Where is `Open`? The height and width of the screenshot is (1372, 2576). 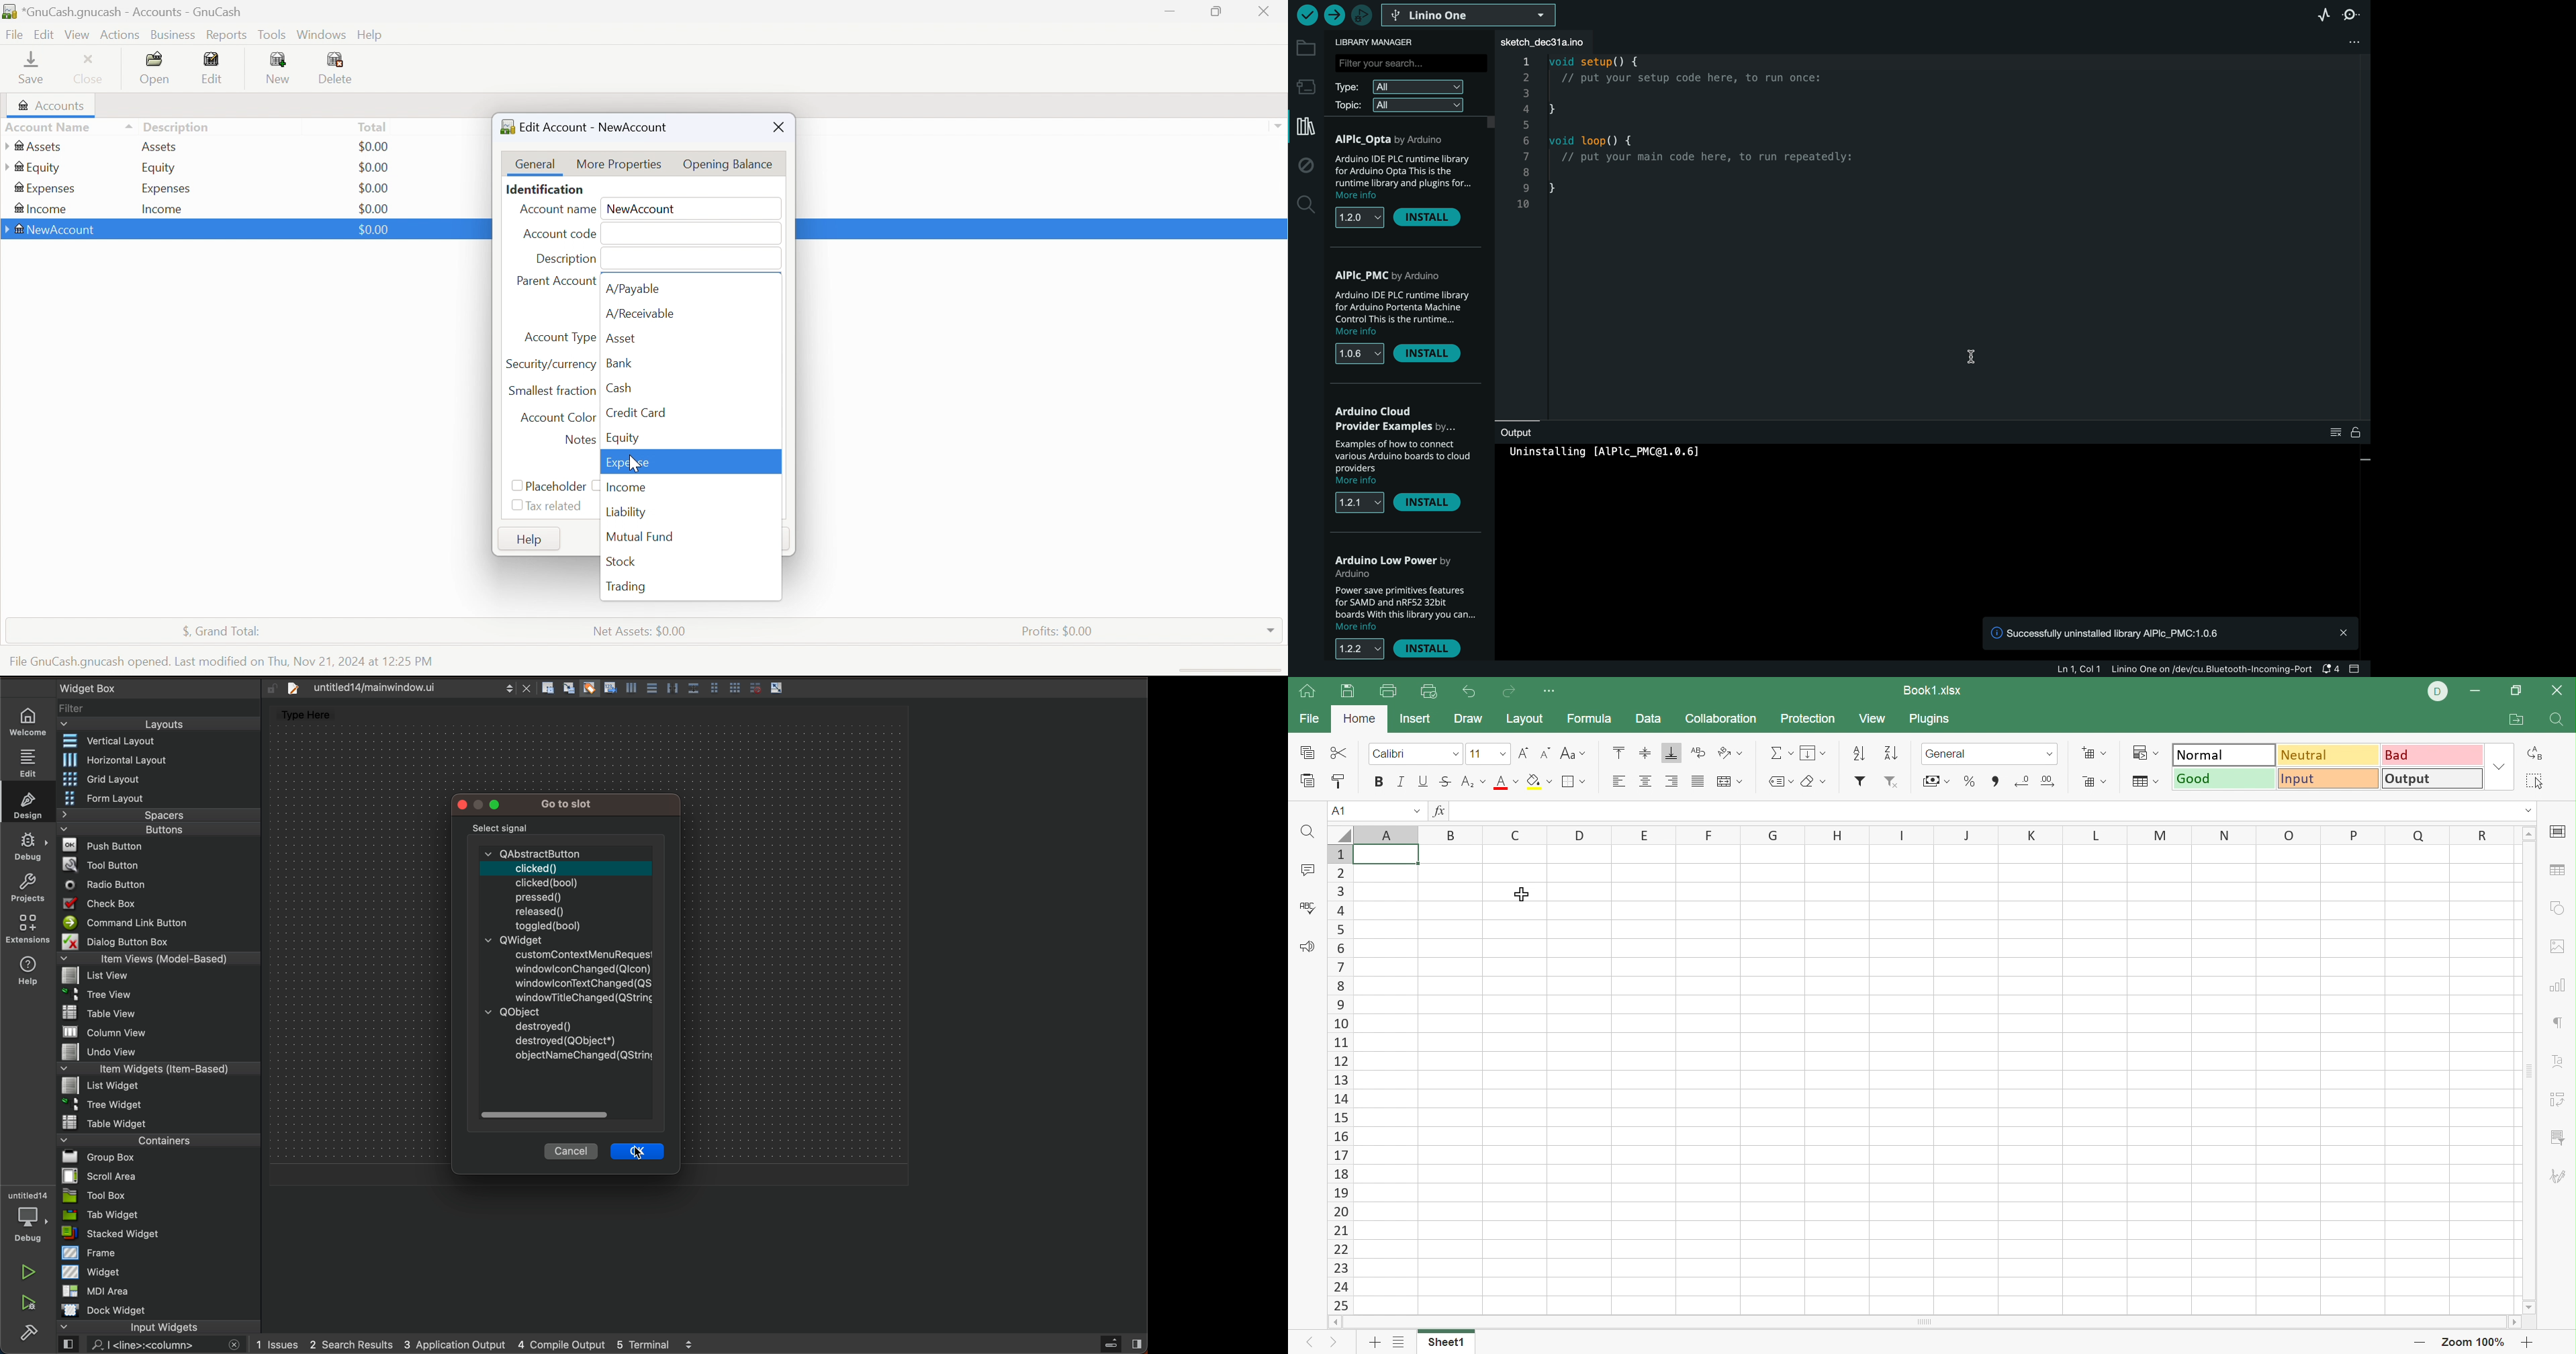
Open is located at coordinates (156, 68).